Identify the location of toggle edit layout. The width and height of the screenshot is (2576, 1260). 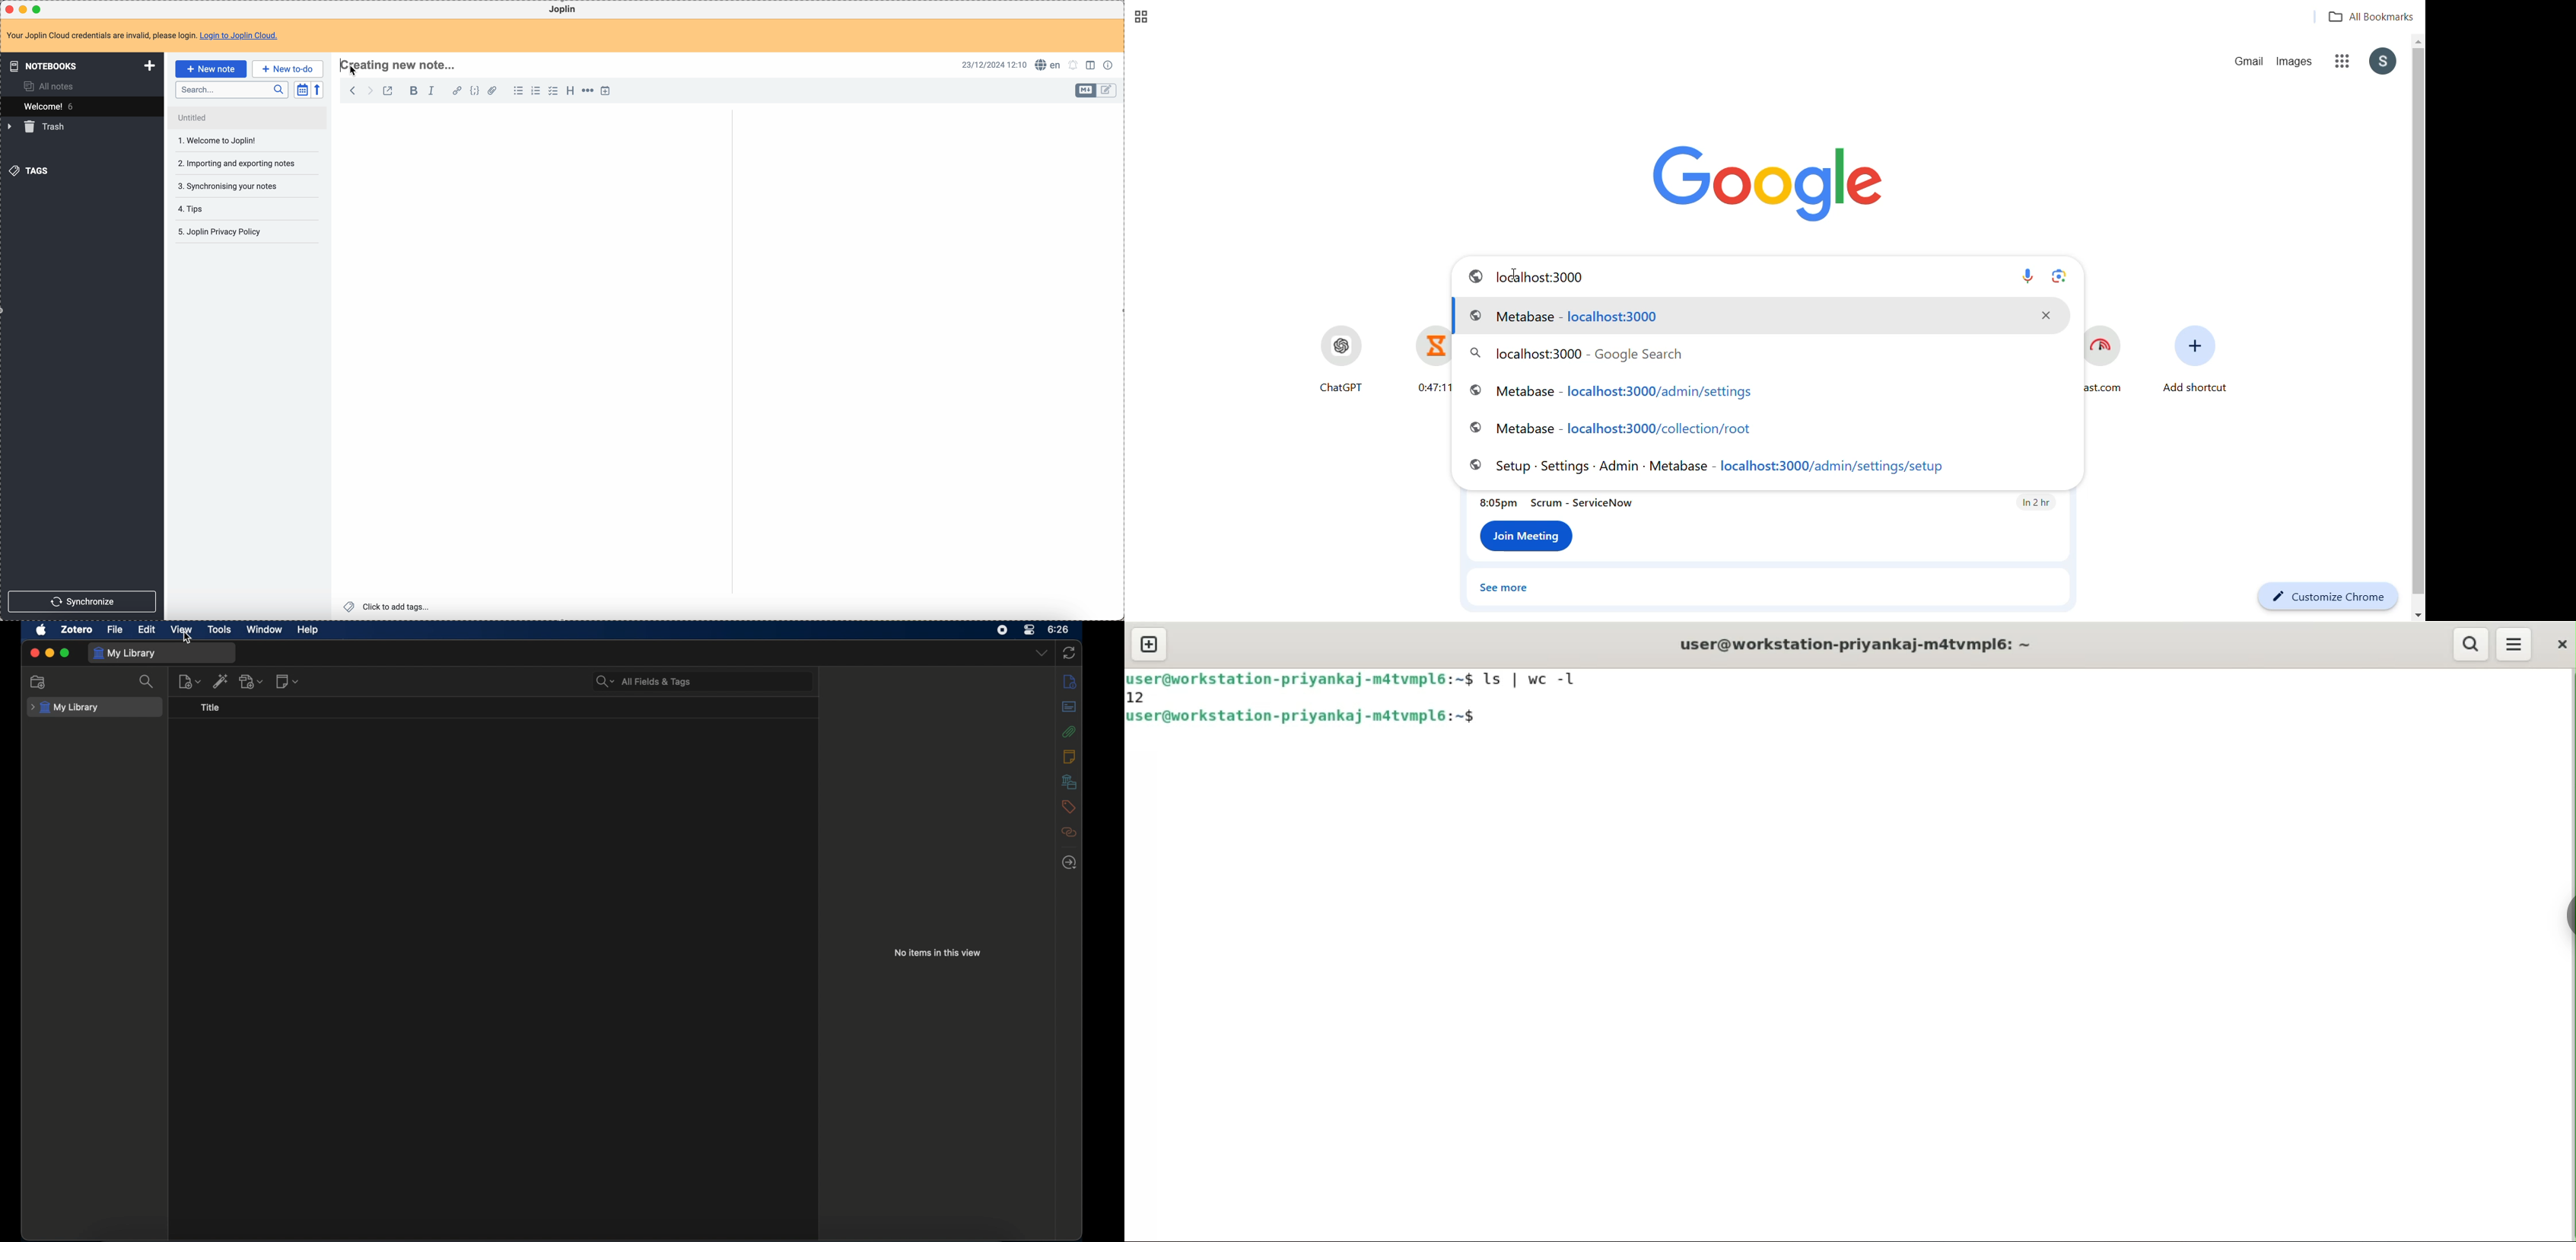
(1091, 64).